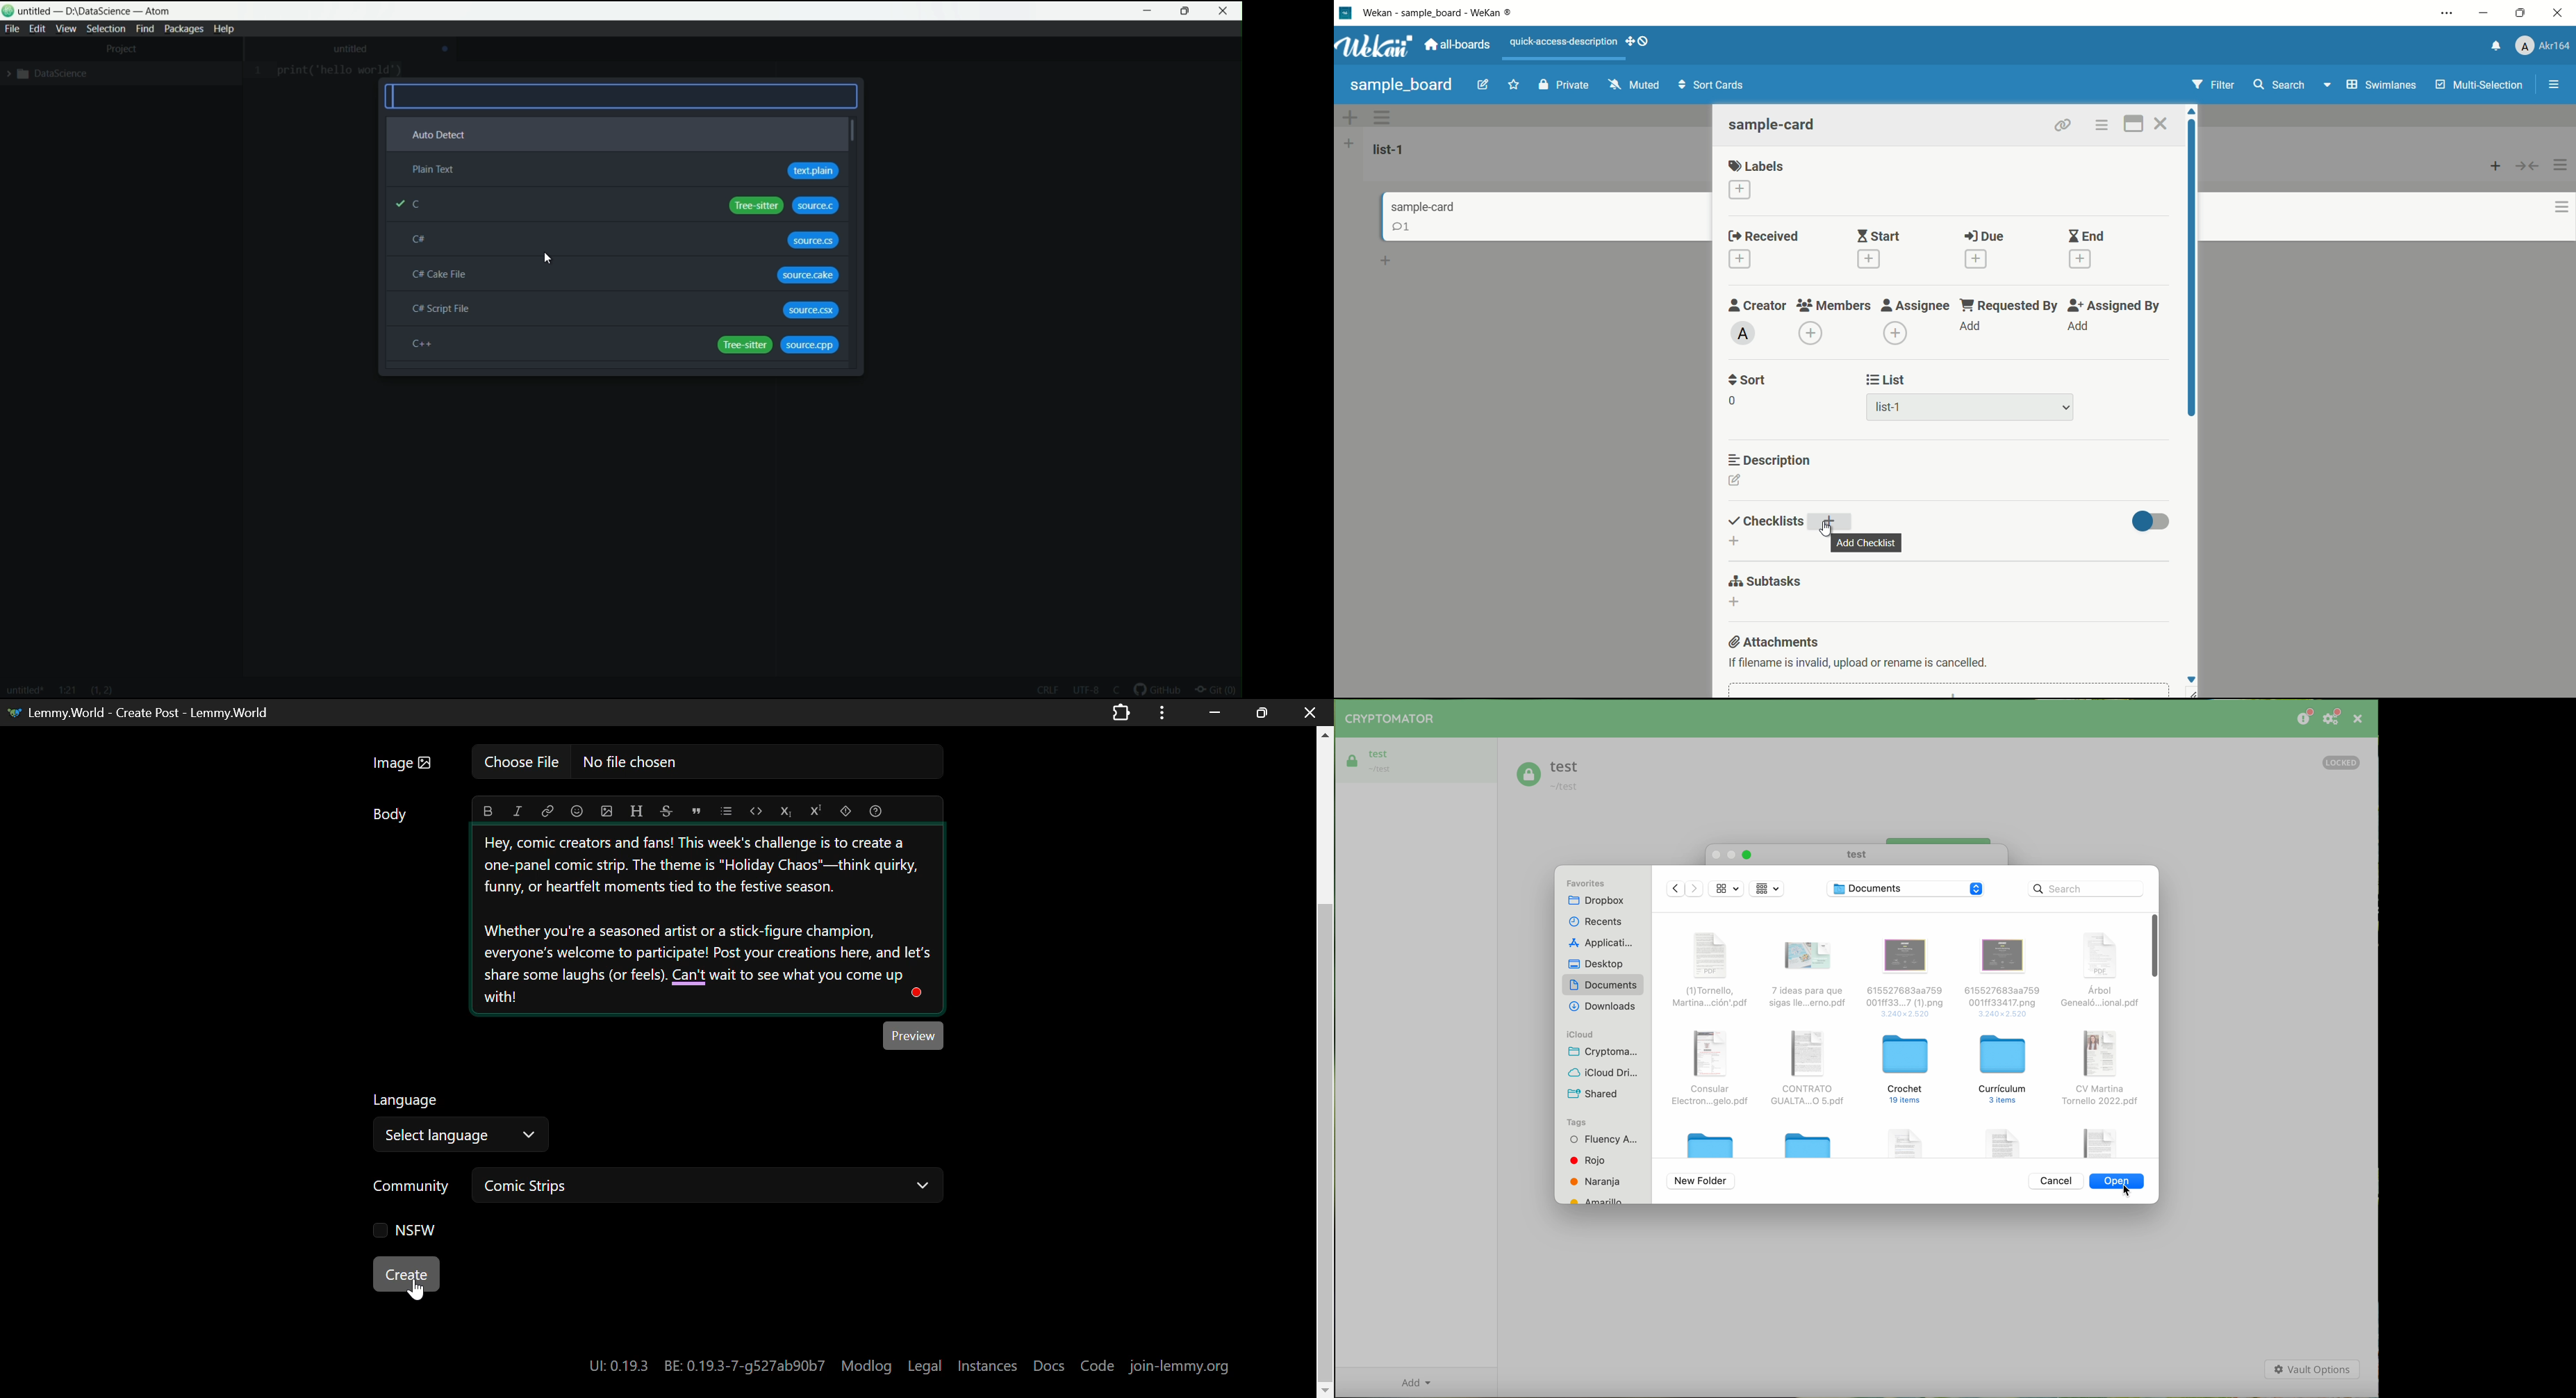 This screenshot has height=1400, width=2576. I want to click on profile, so click(2544, 47).